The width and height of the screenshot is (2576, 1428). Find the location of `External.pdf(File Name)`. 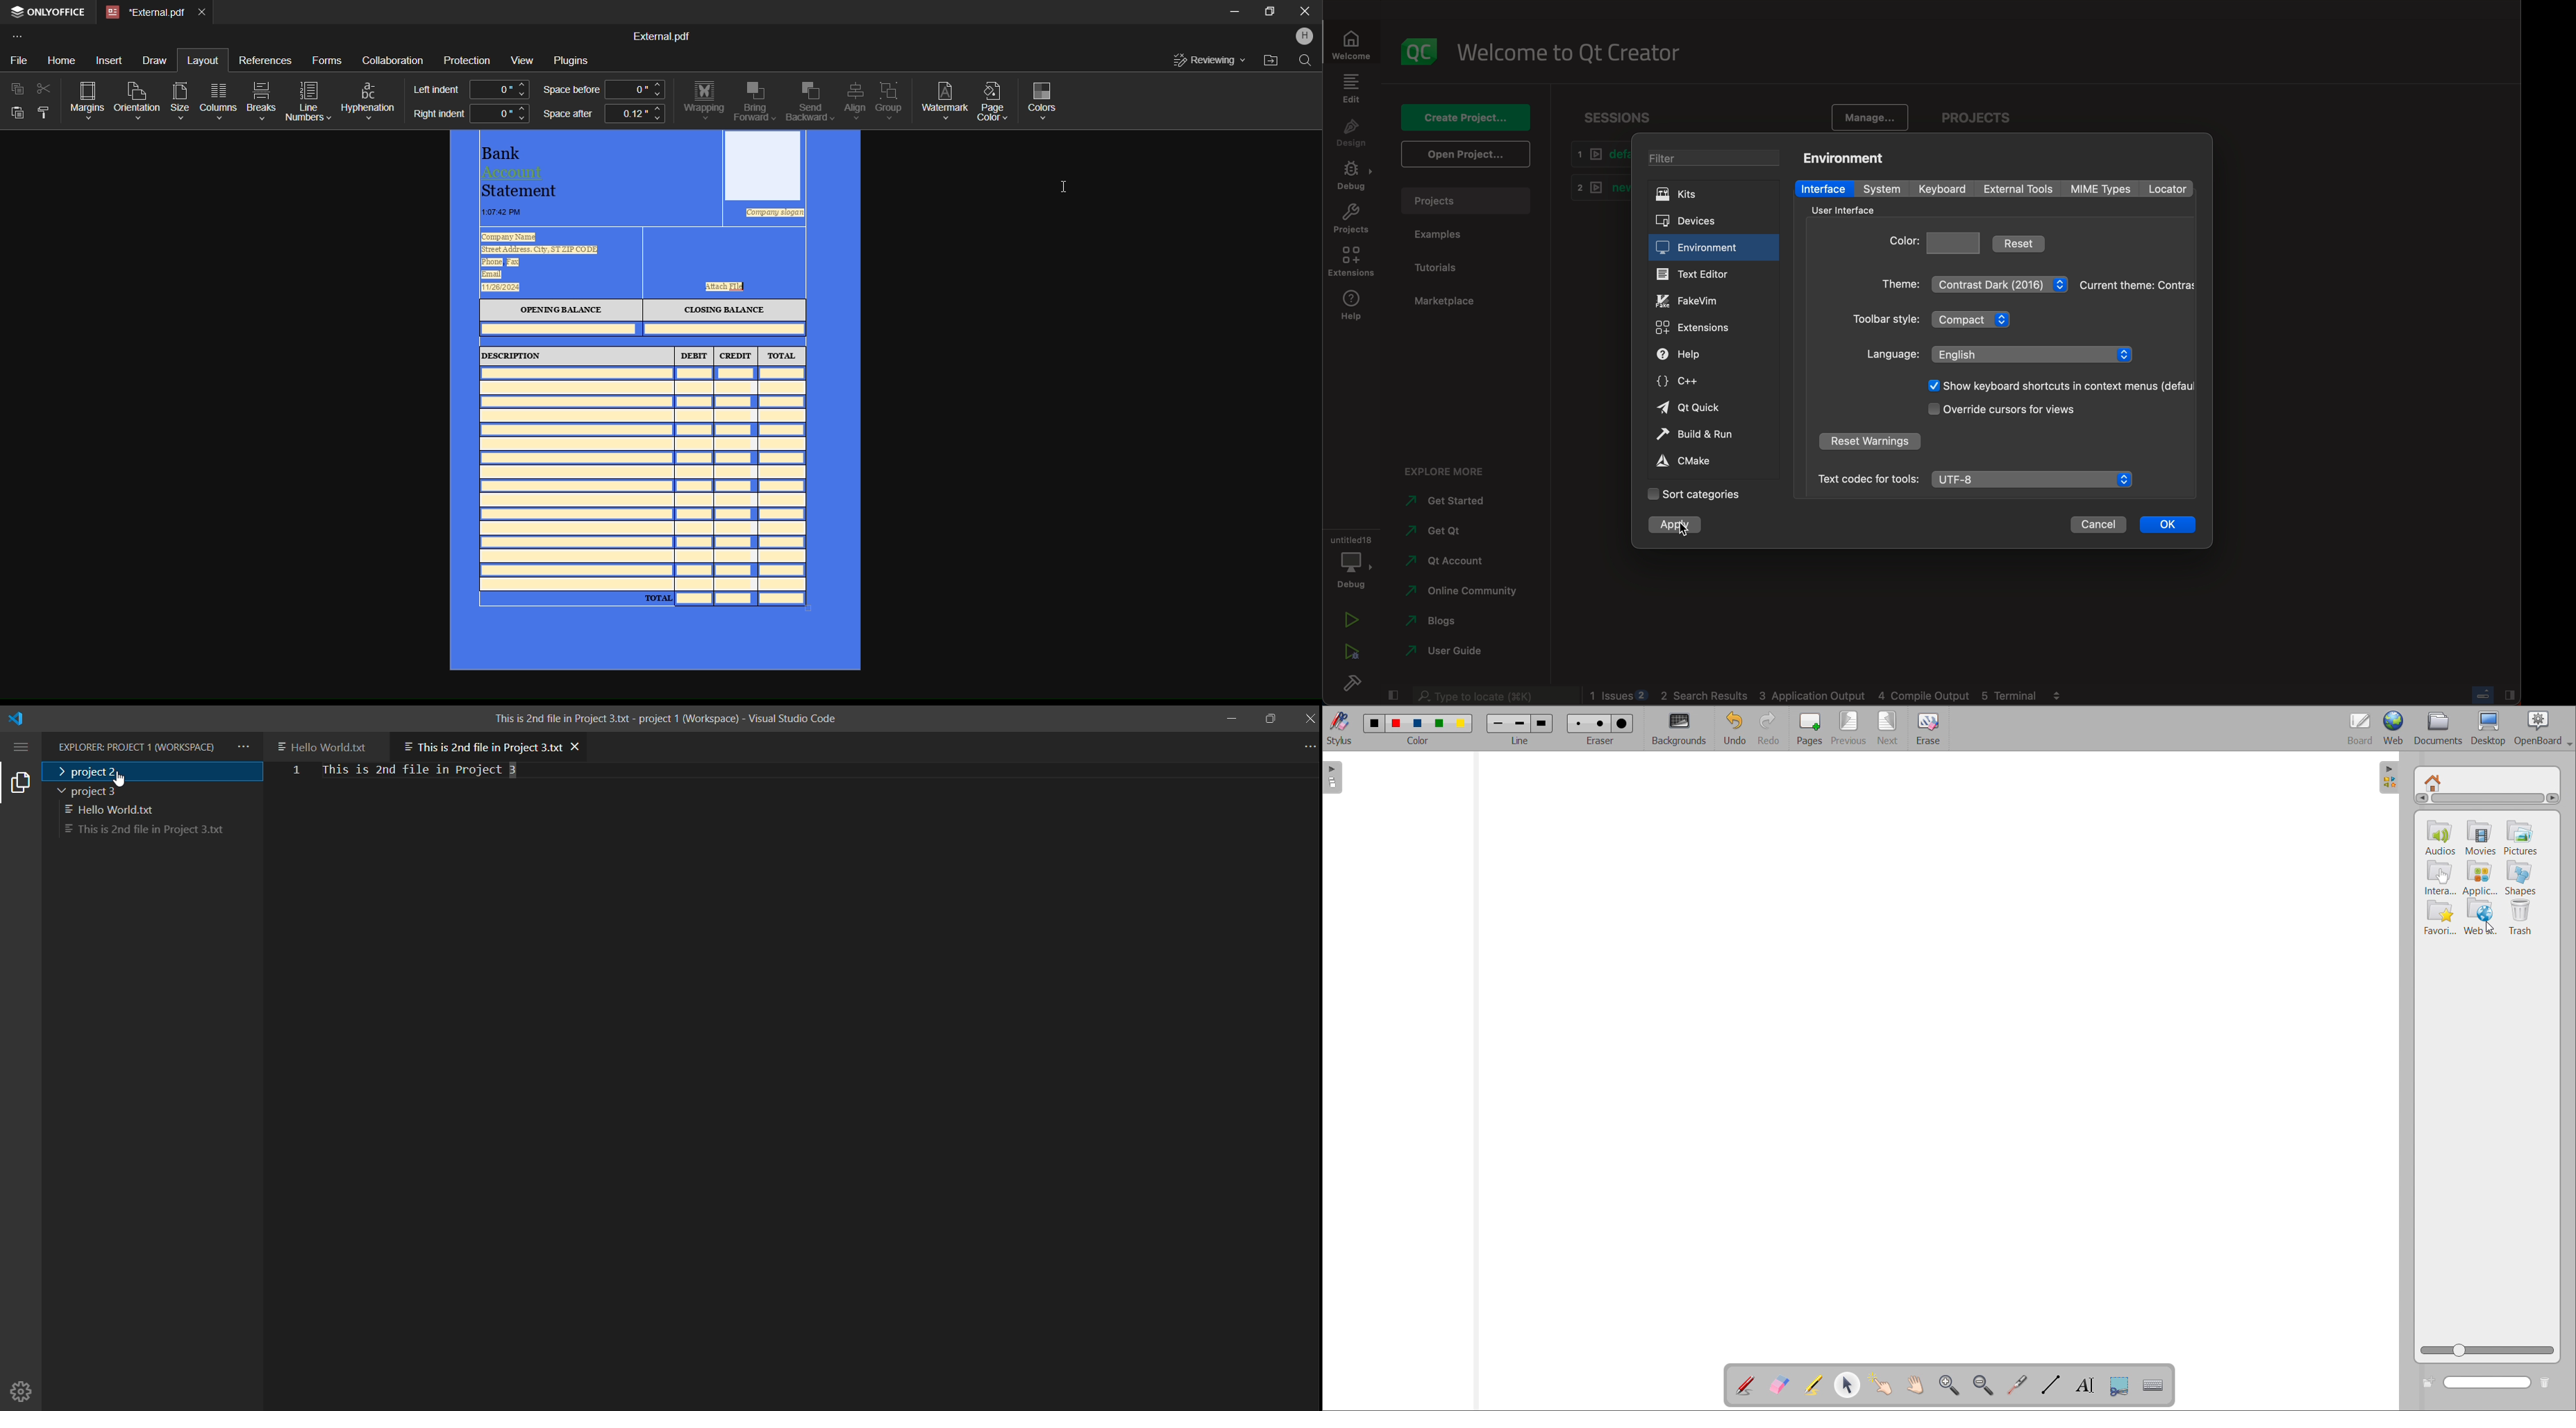

External.pdf(File Name) is located at coordinates (662, 35).